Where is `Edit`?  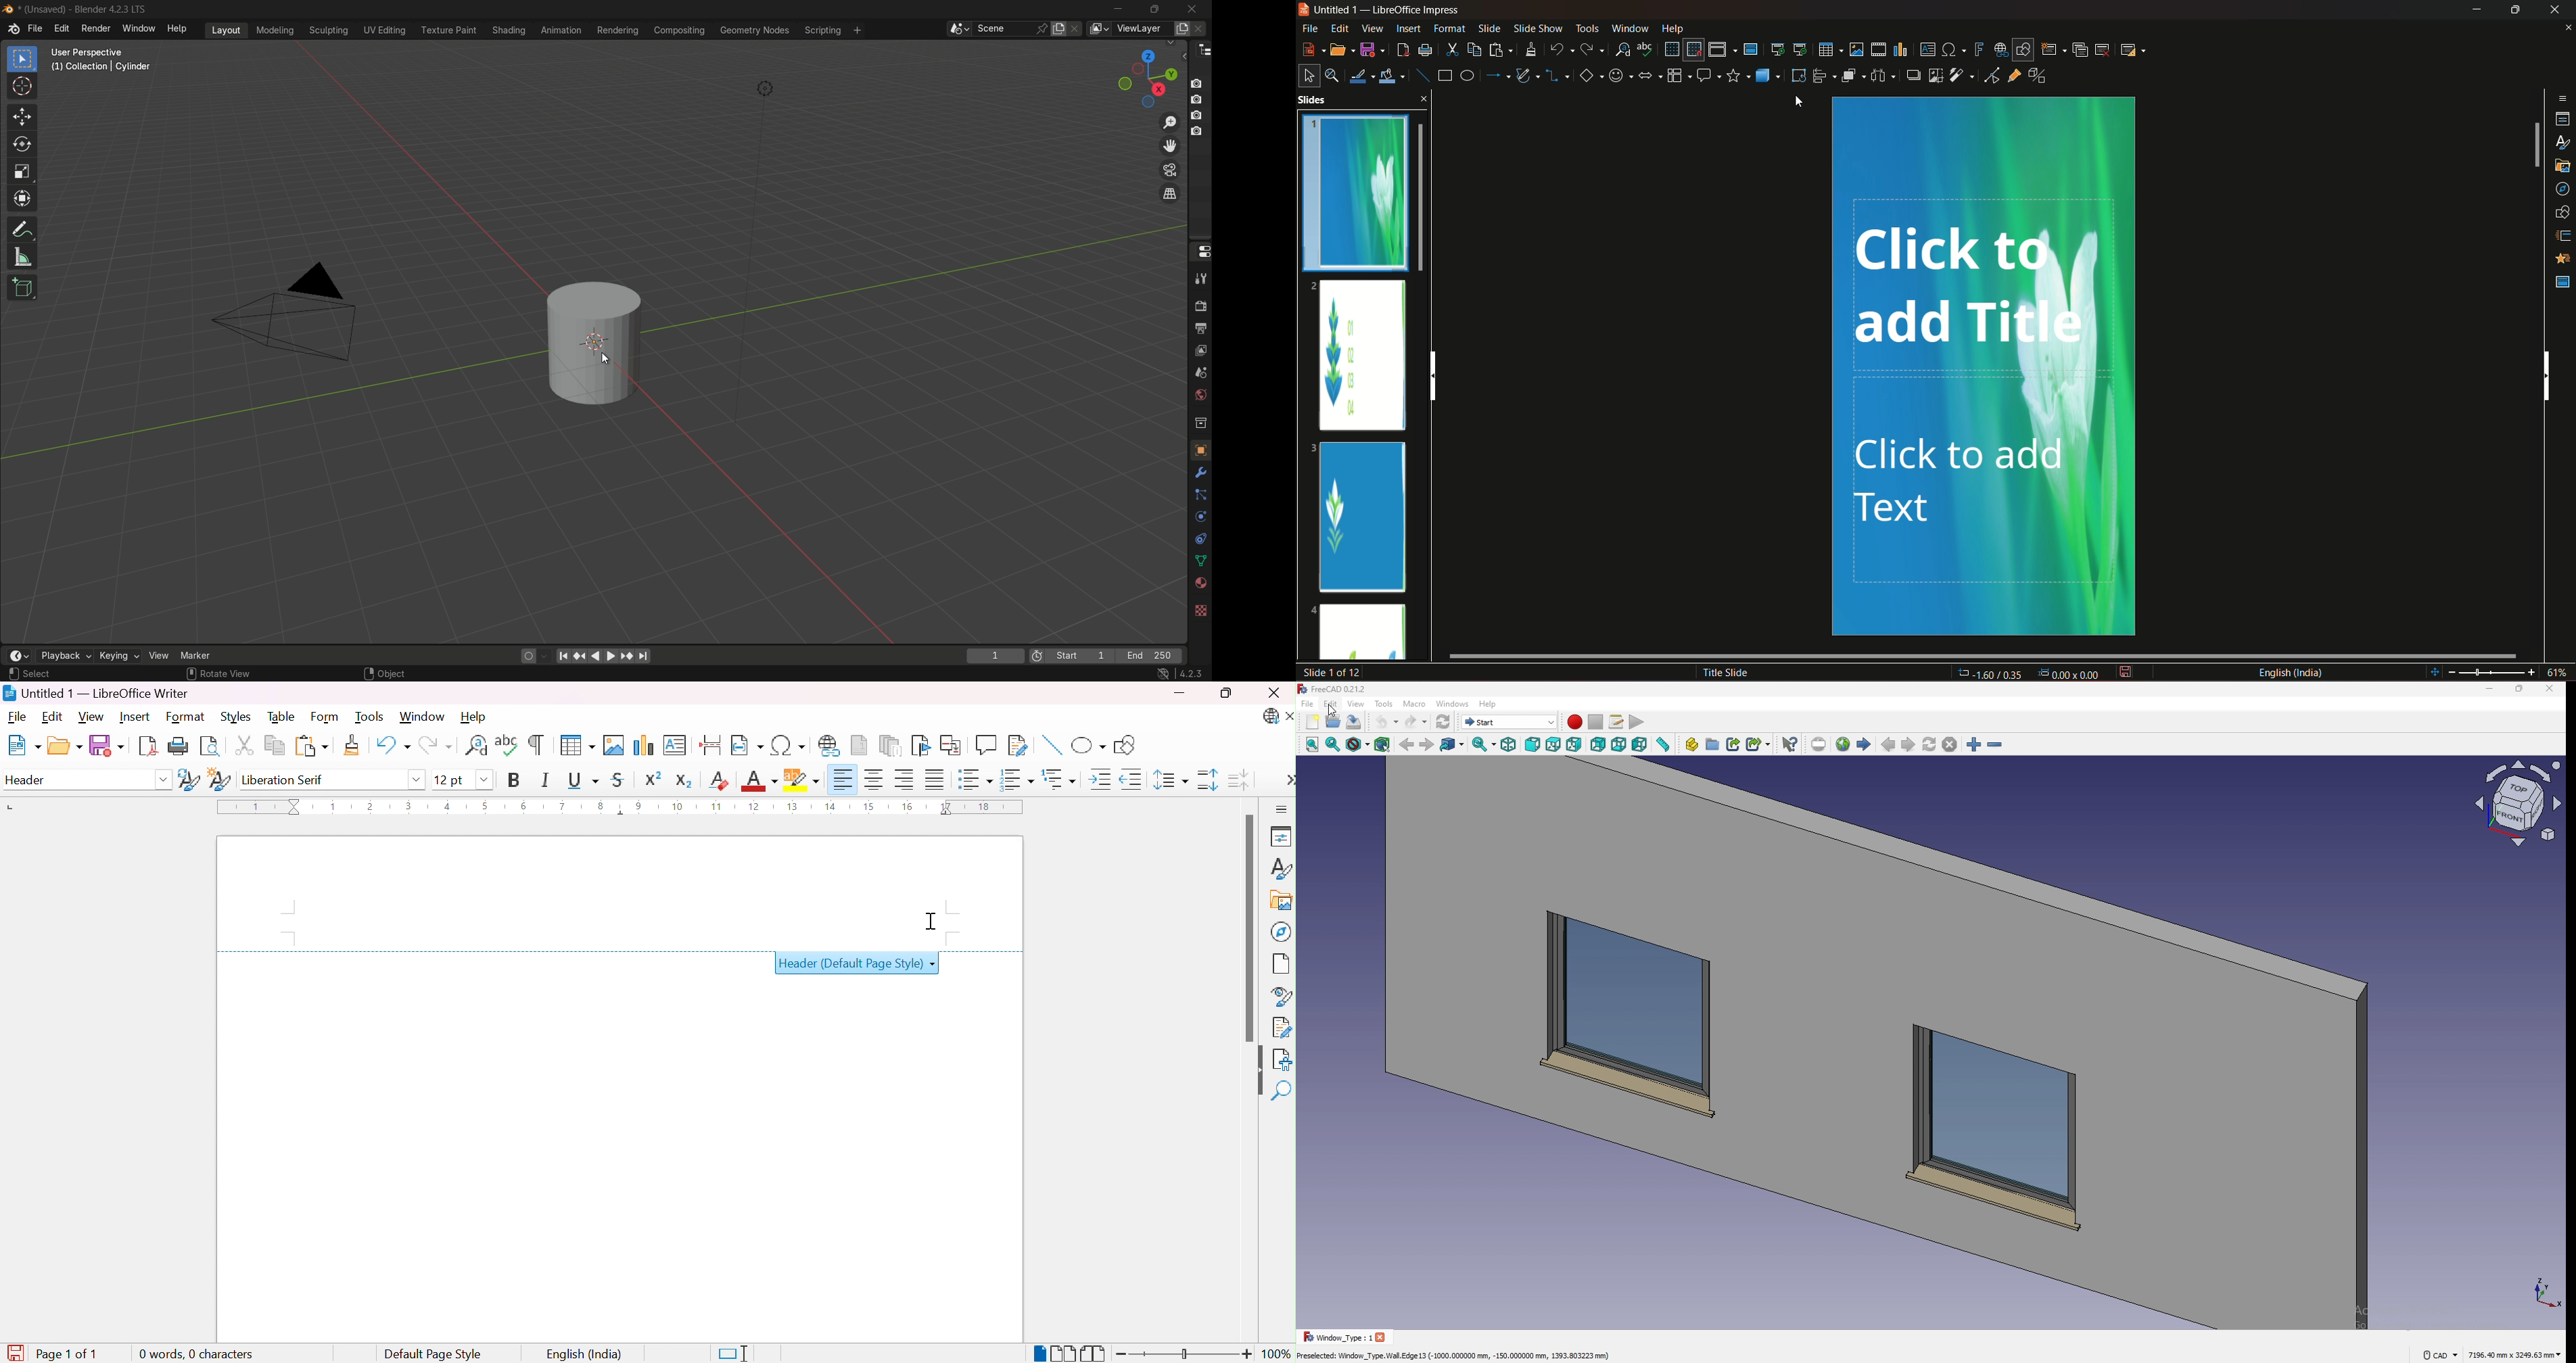
Edit is located at coordinates (55, 717).